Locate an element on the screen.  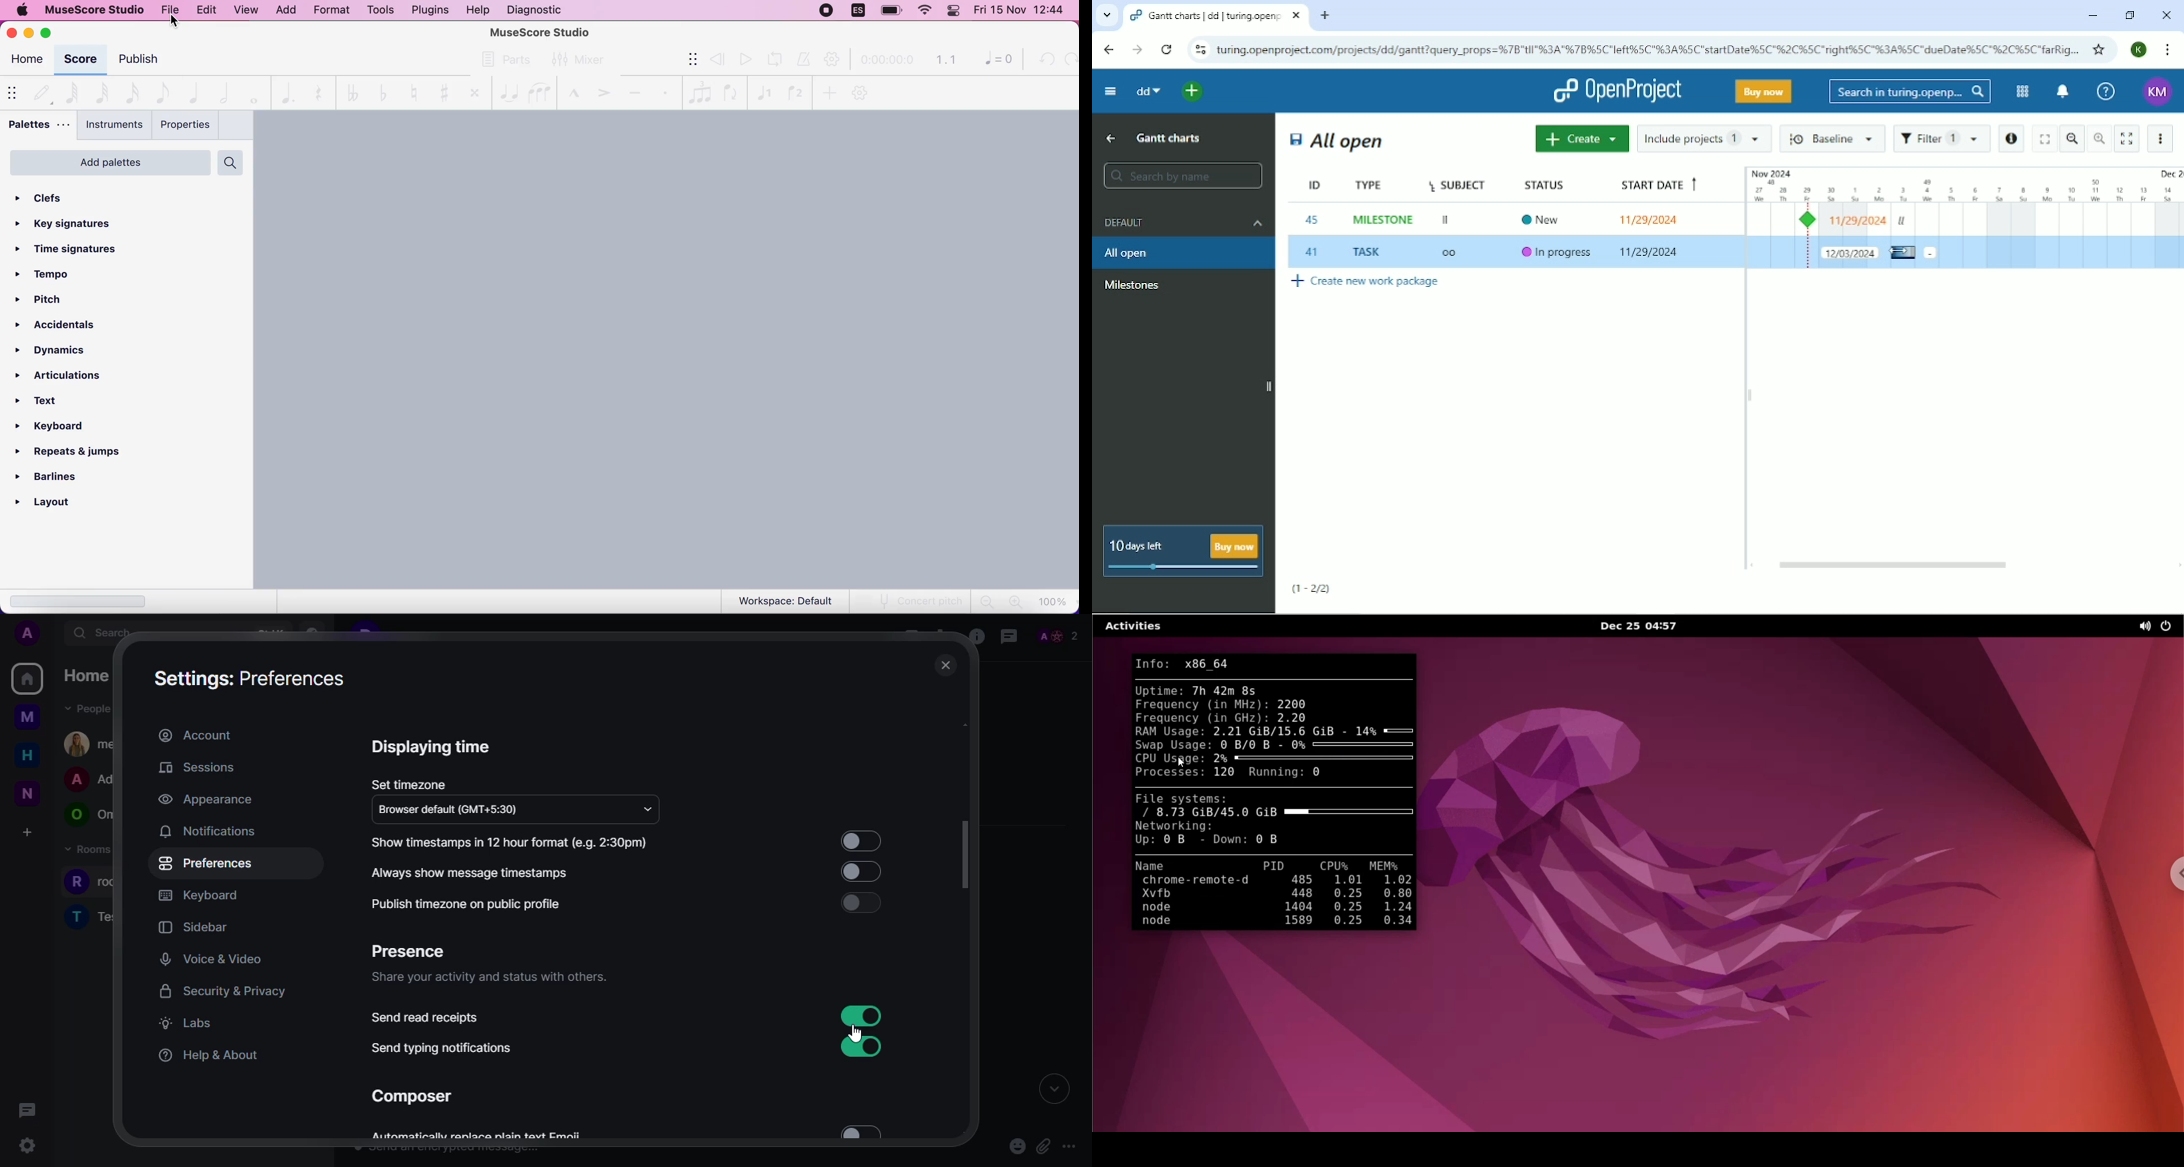
close is located at coordinates (944, 666).